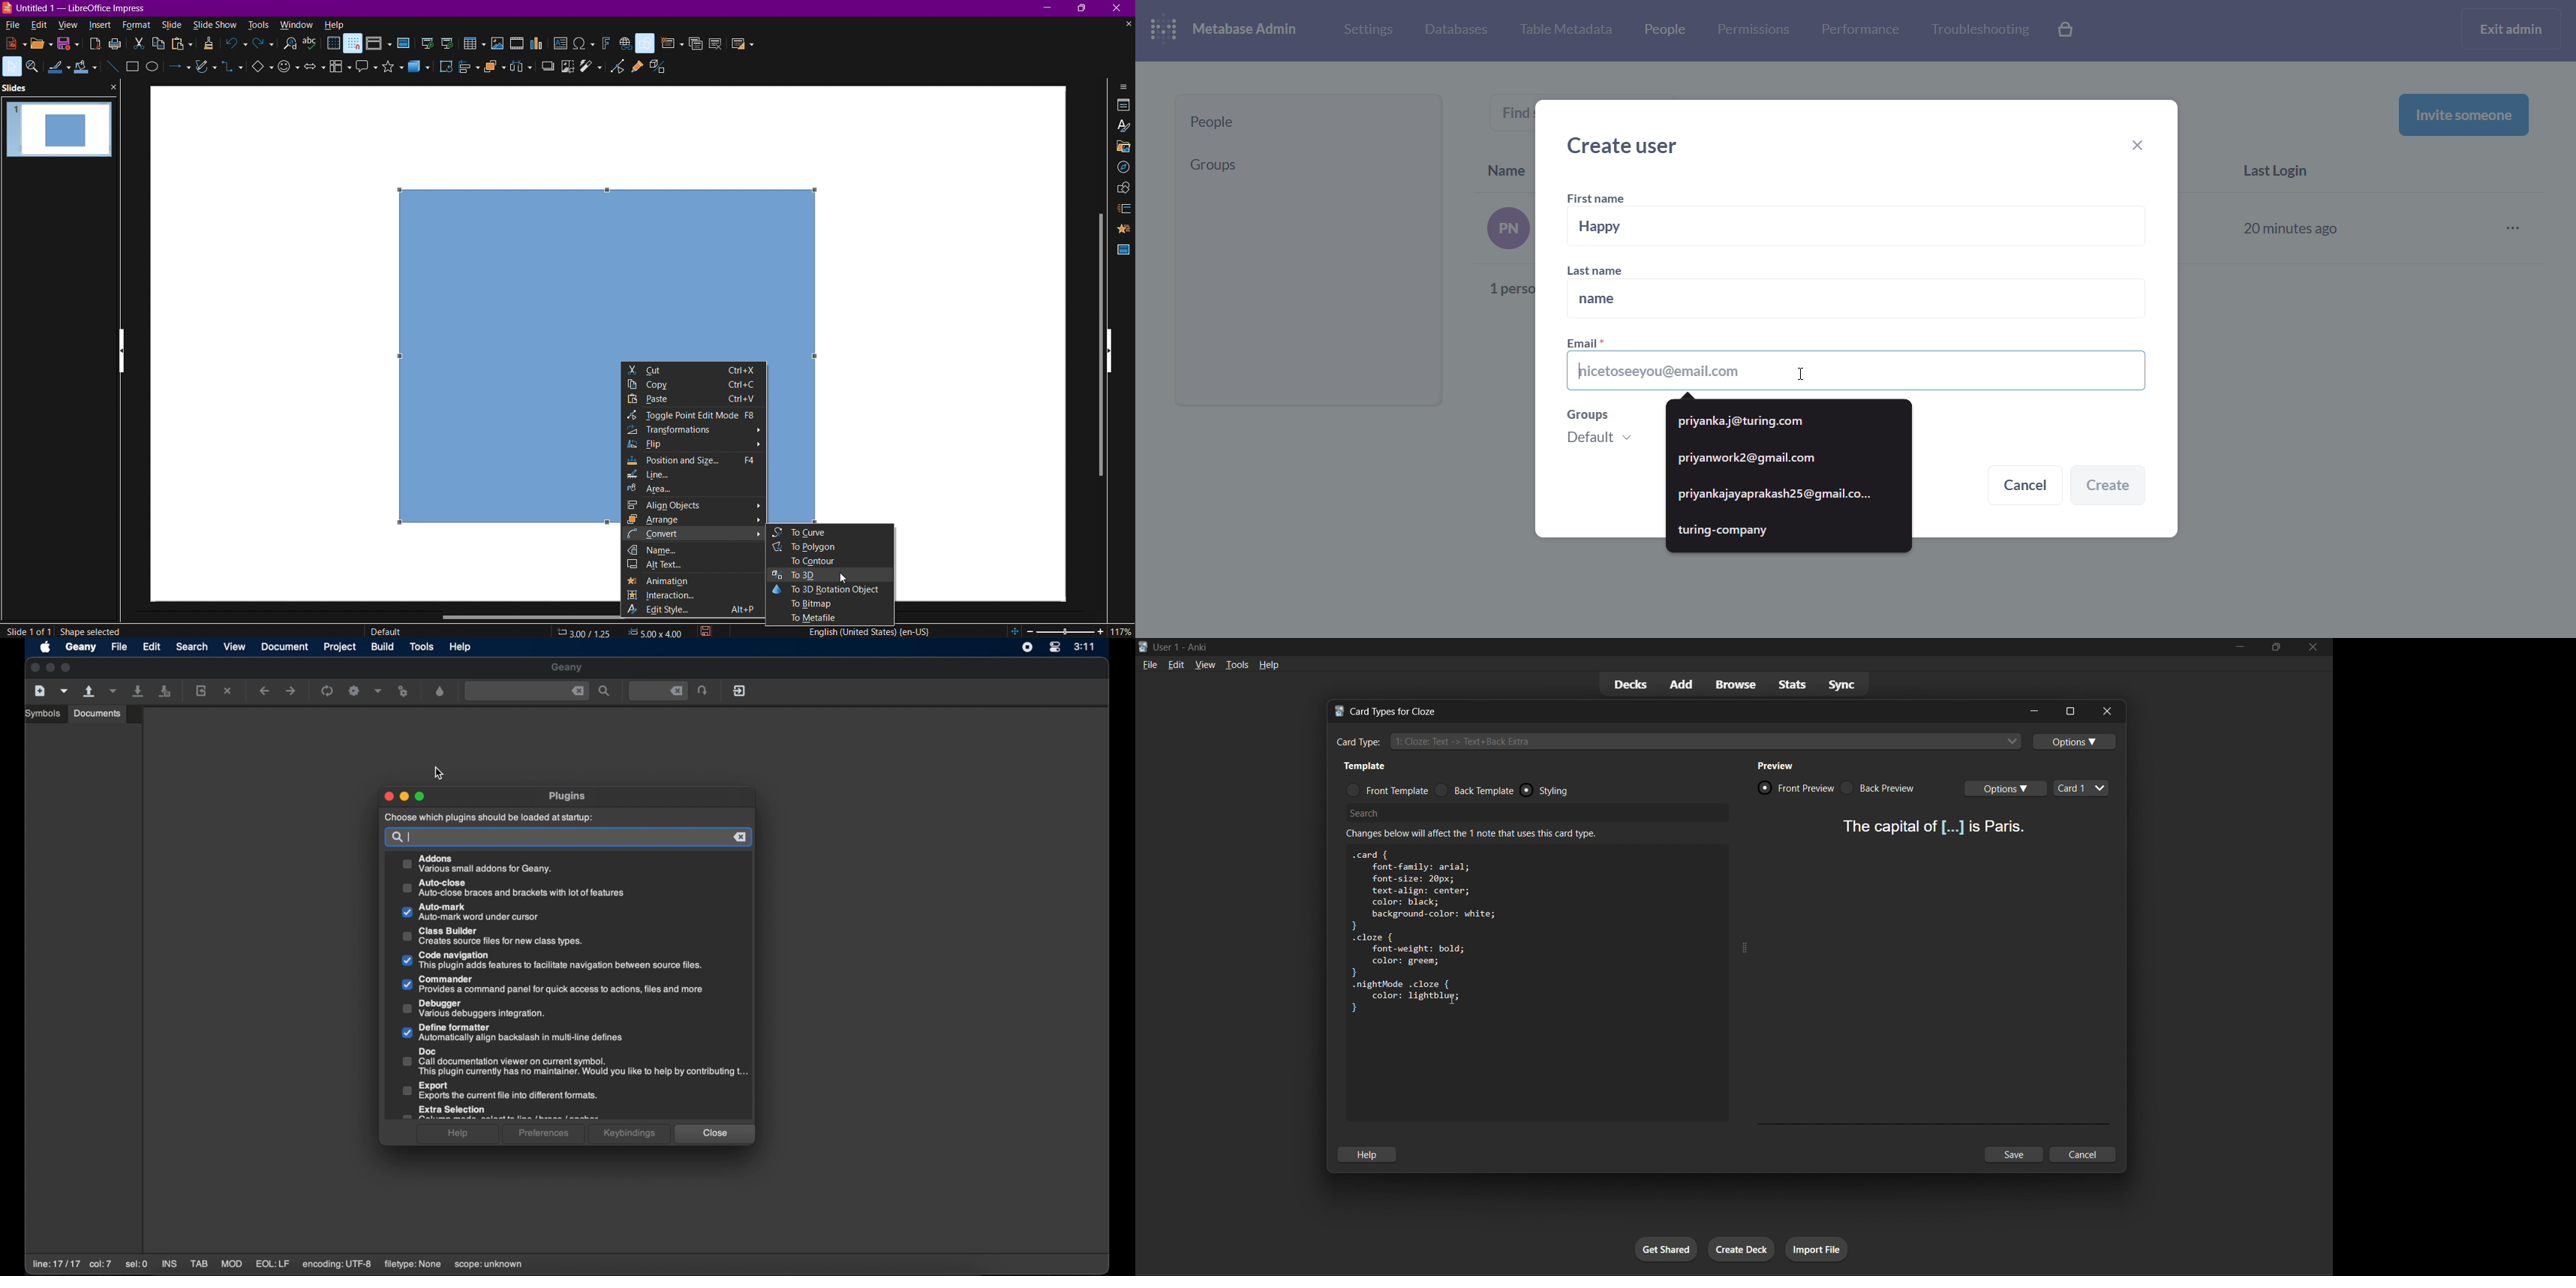 This screenshot has width=2576, height=1288. I want to click on Styles, so click(1122, 127).